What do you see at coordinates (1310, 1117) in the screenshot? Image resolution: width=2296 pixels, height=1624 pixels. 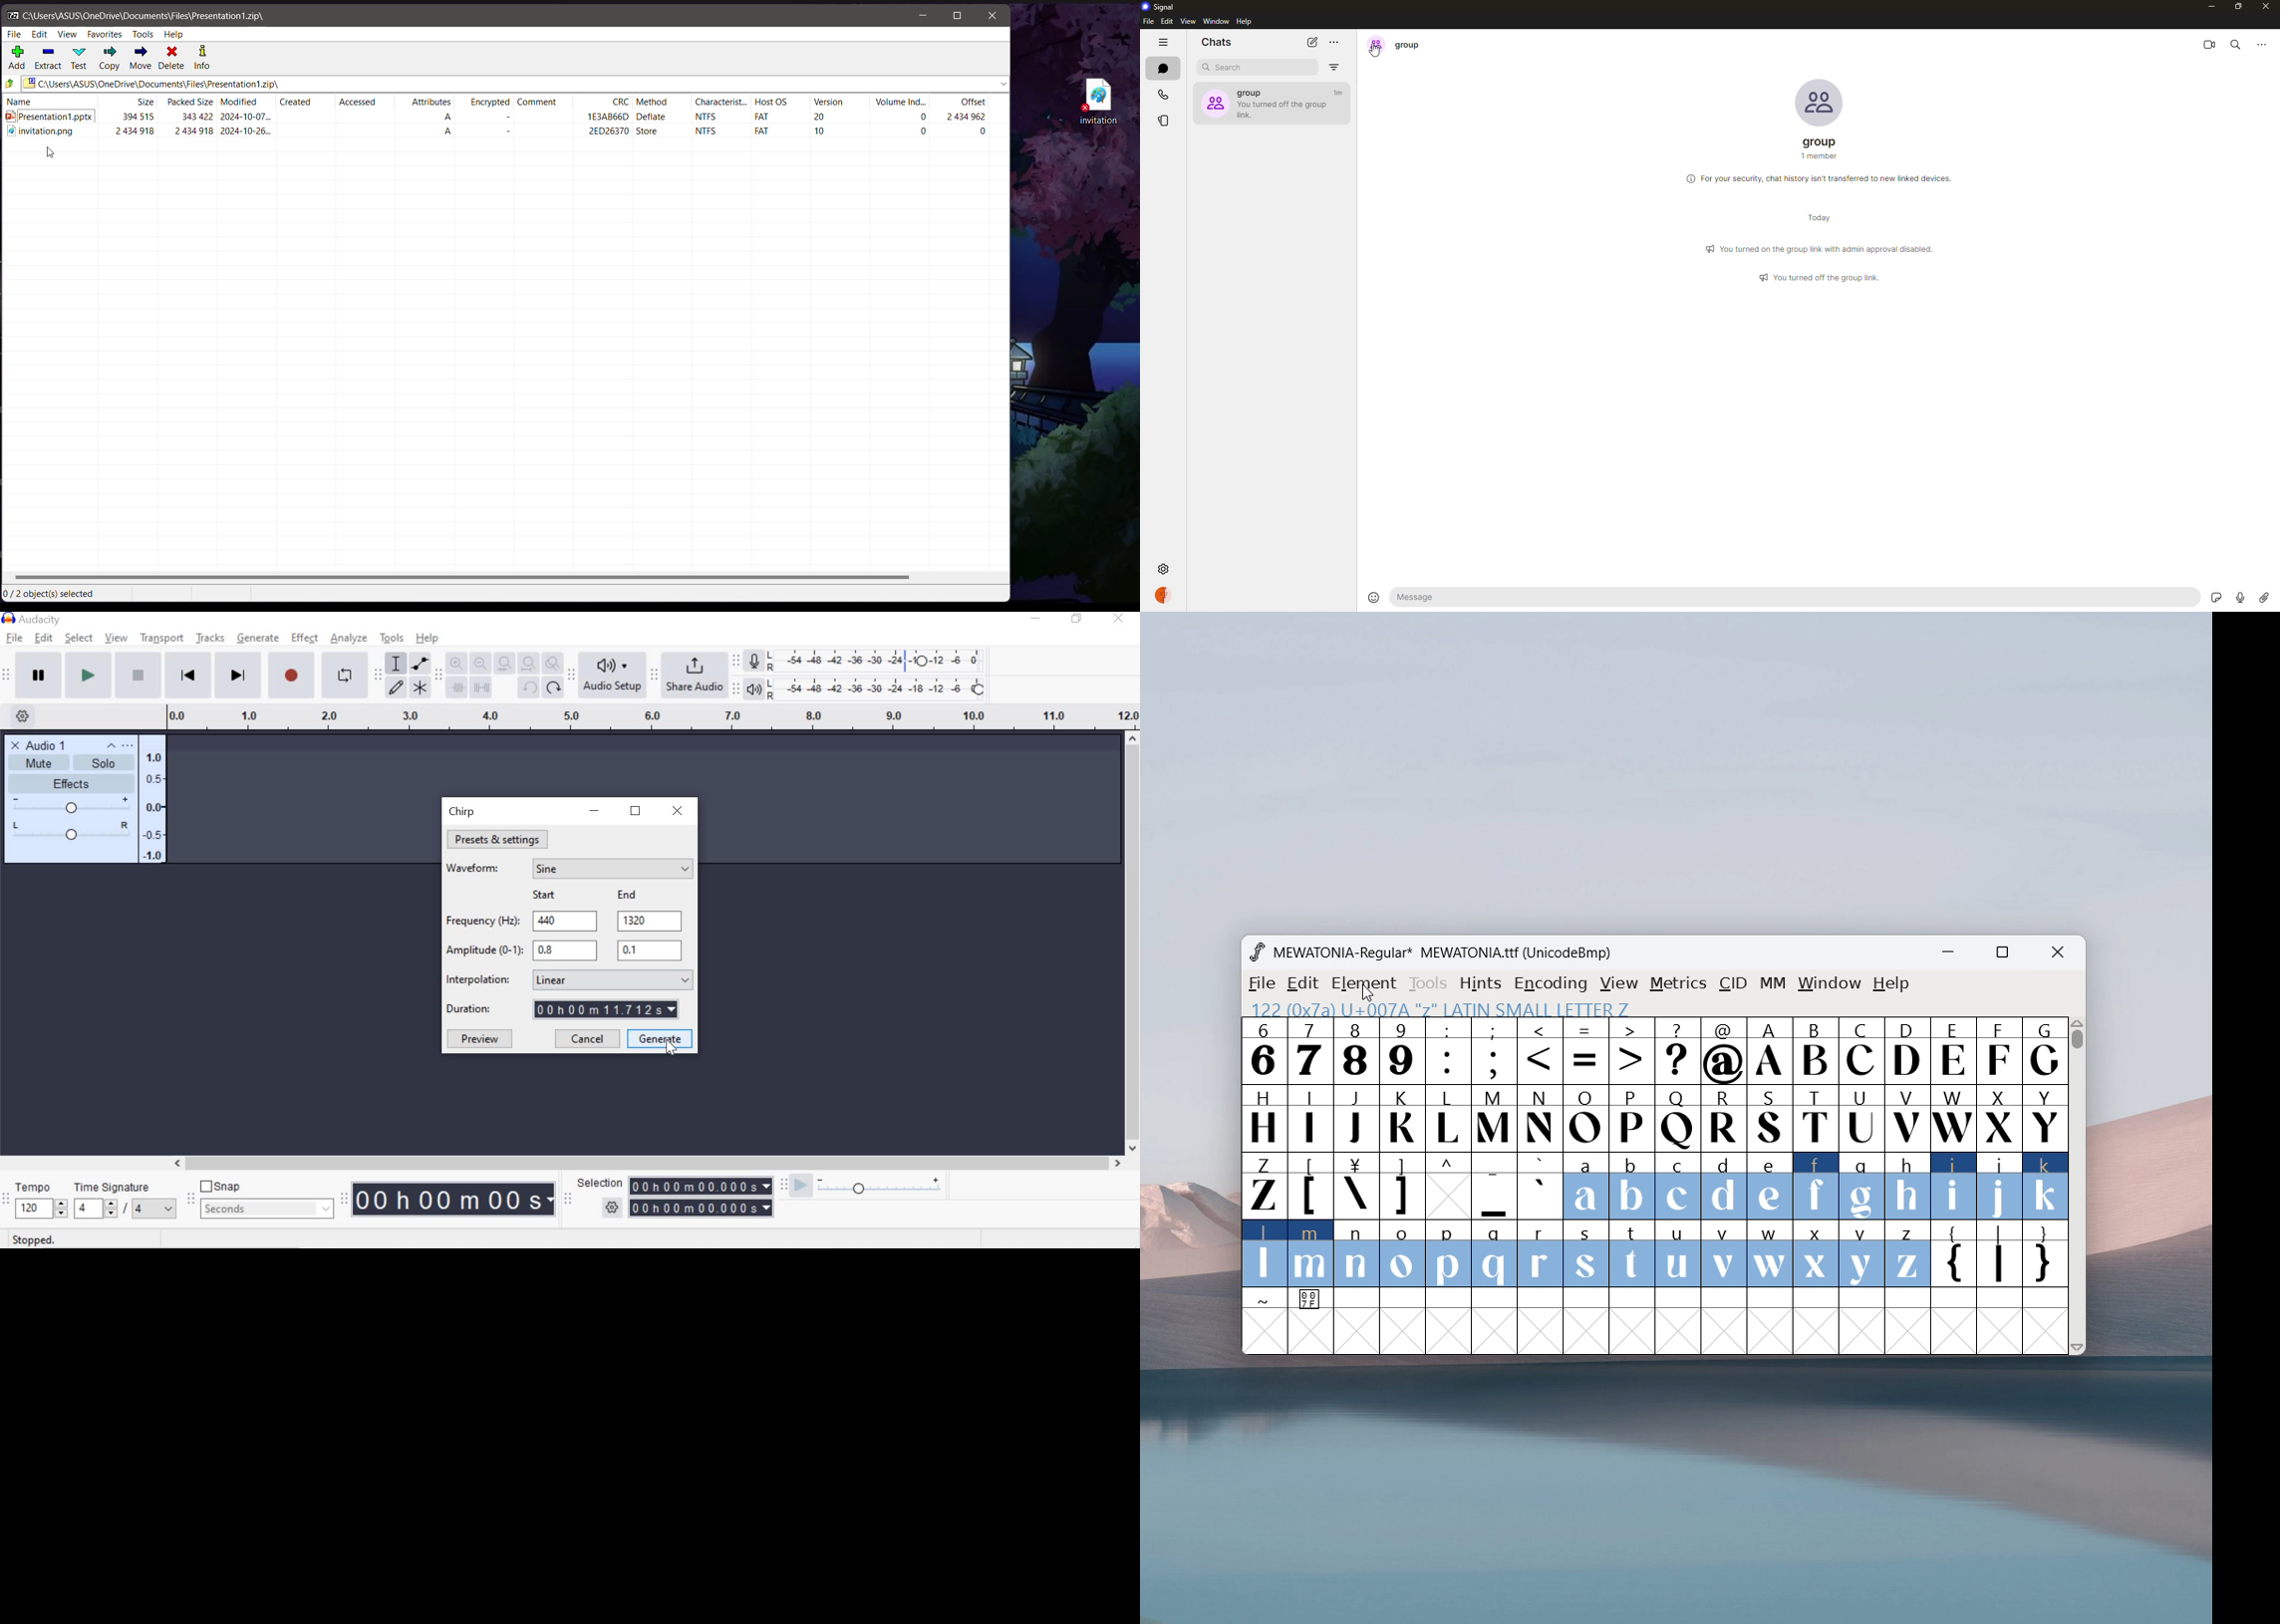 I see `I` at bounding box center [1310, 1117].